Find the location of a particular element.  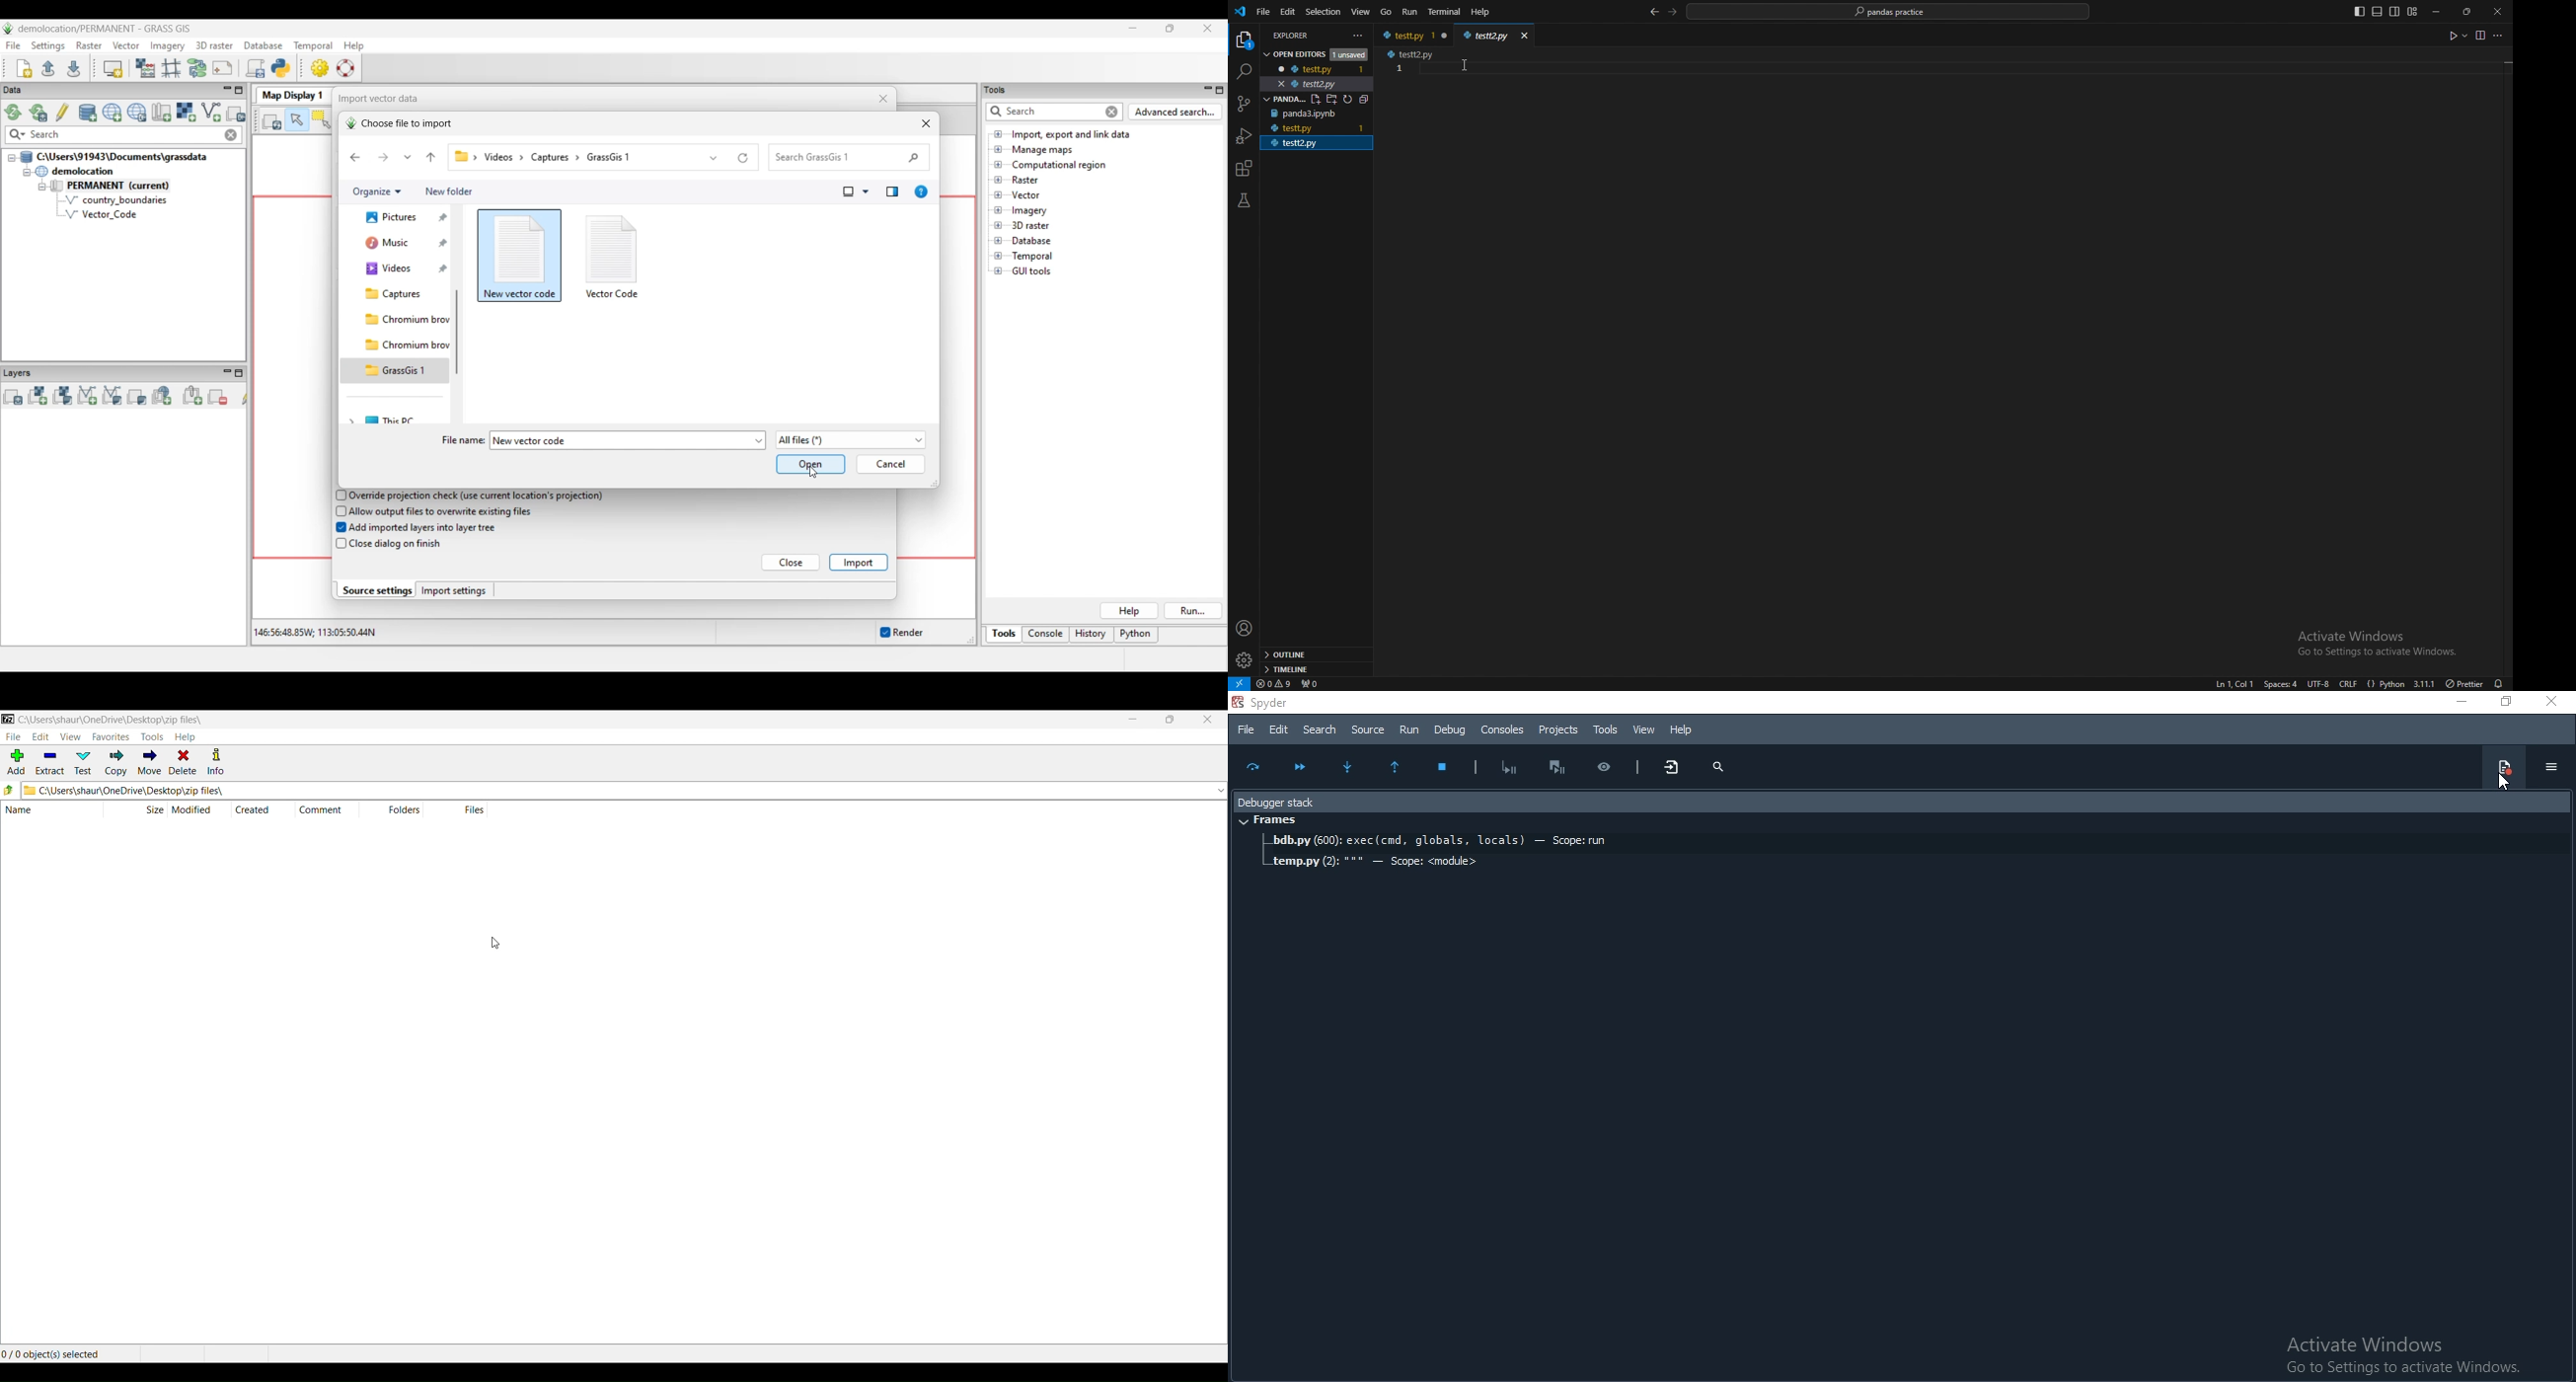

FILES is located at coordinates (473, 809).